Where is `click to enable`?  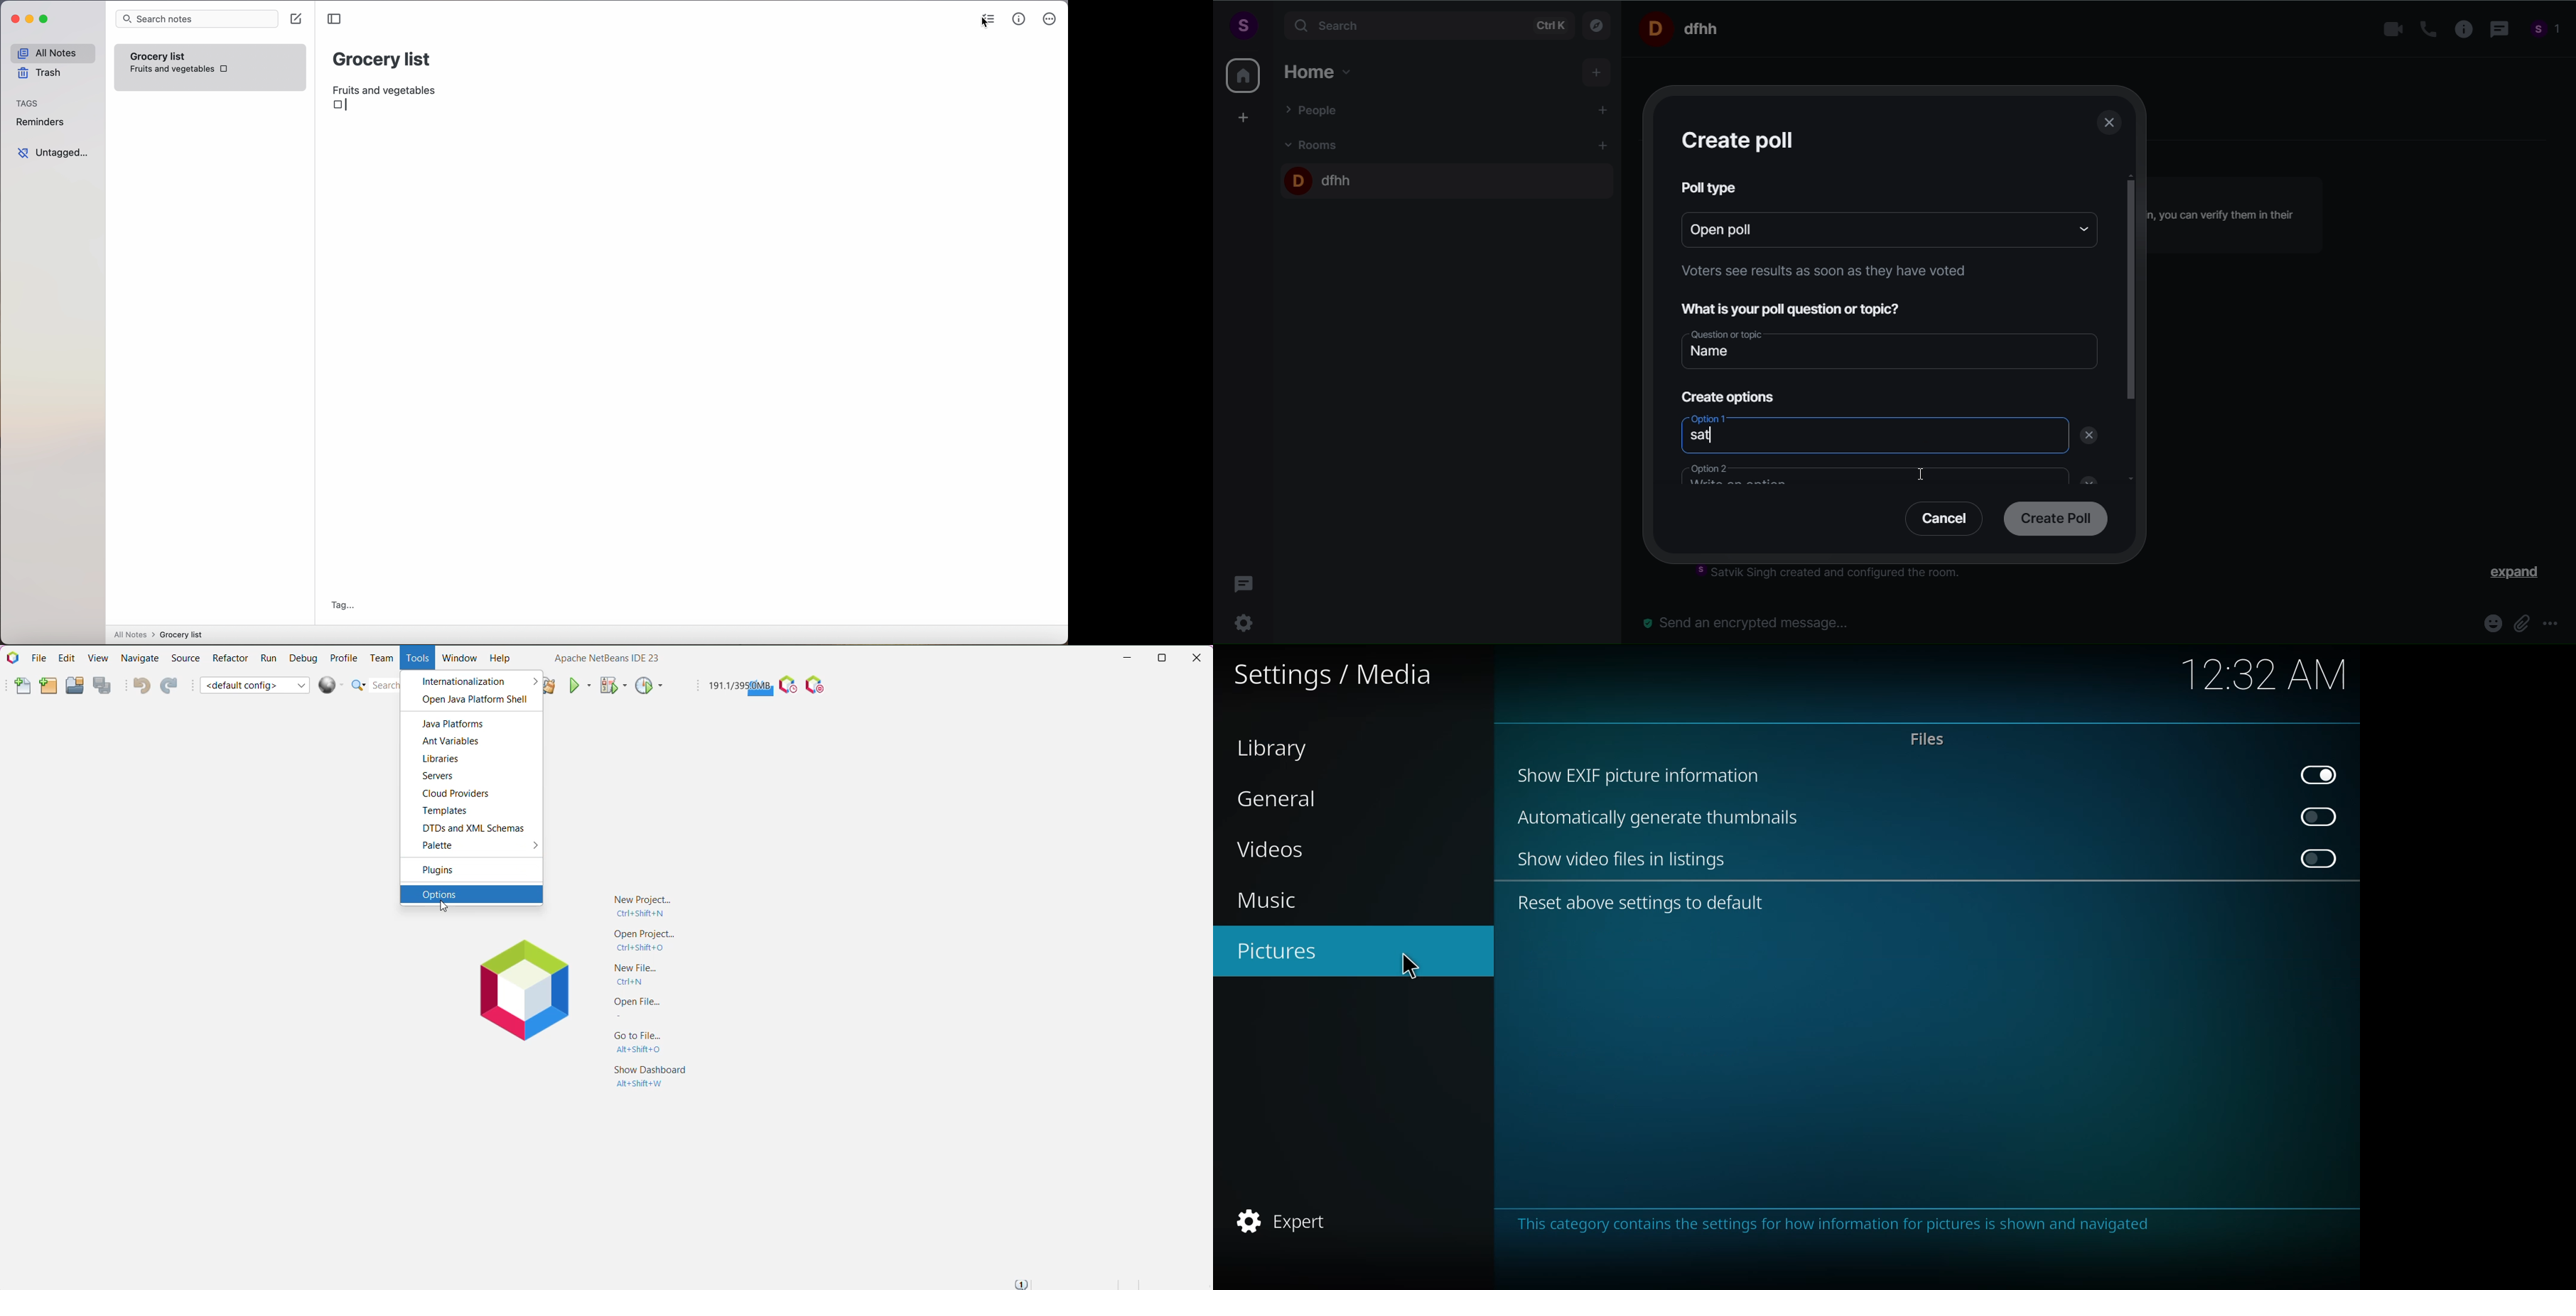 click to enable is located at coordinates (2321, 858).